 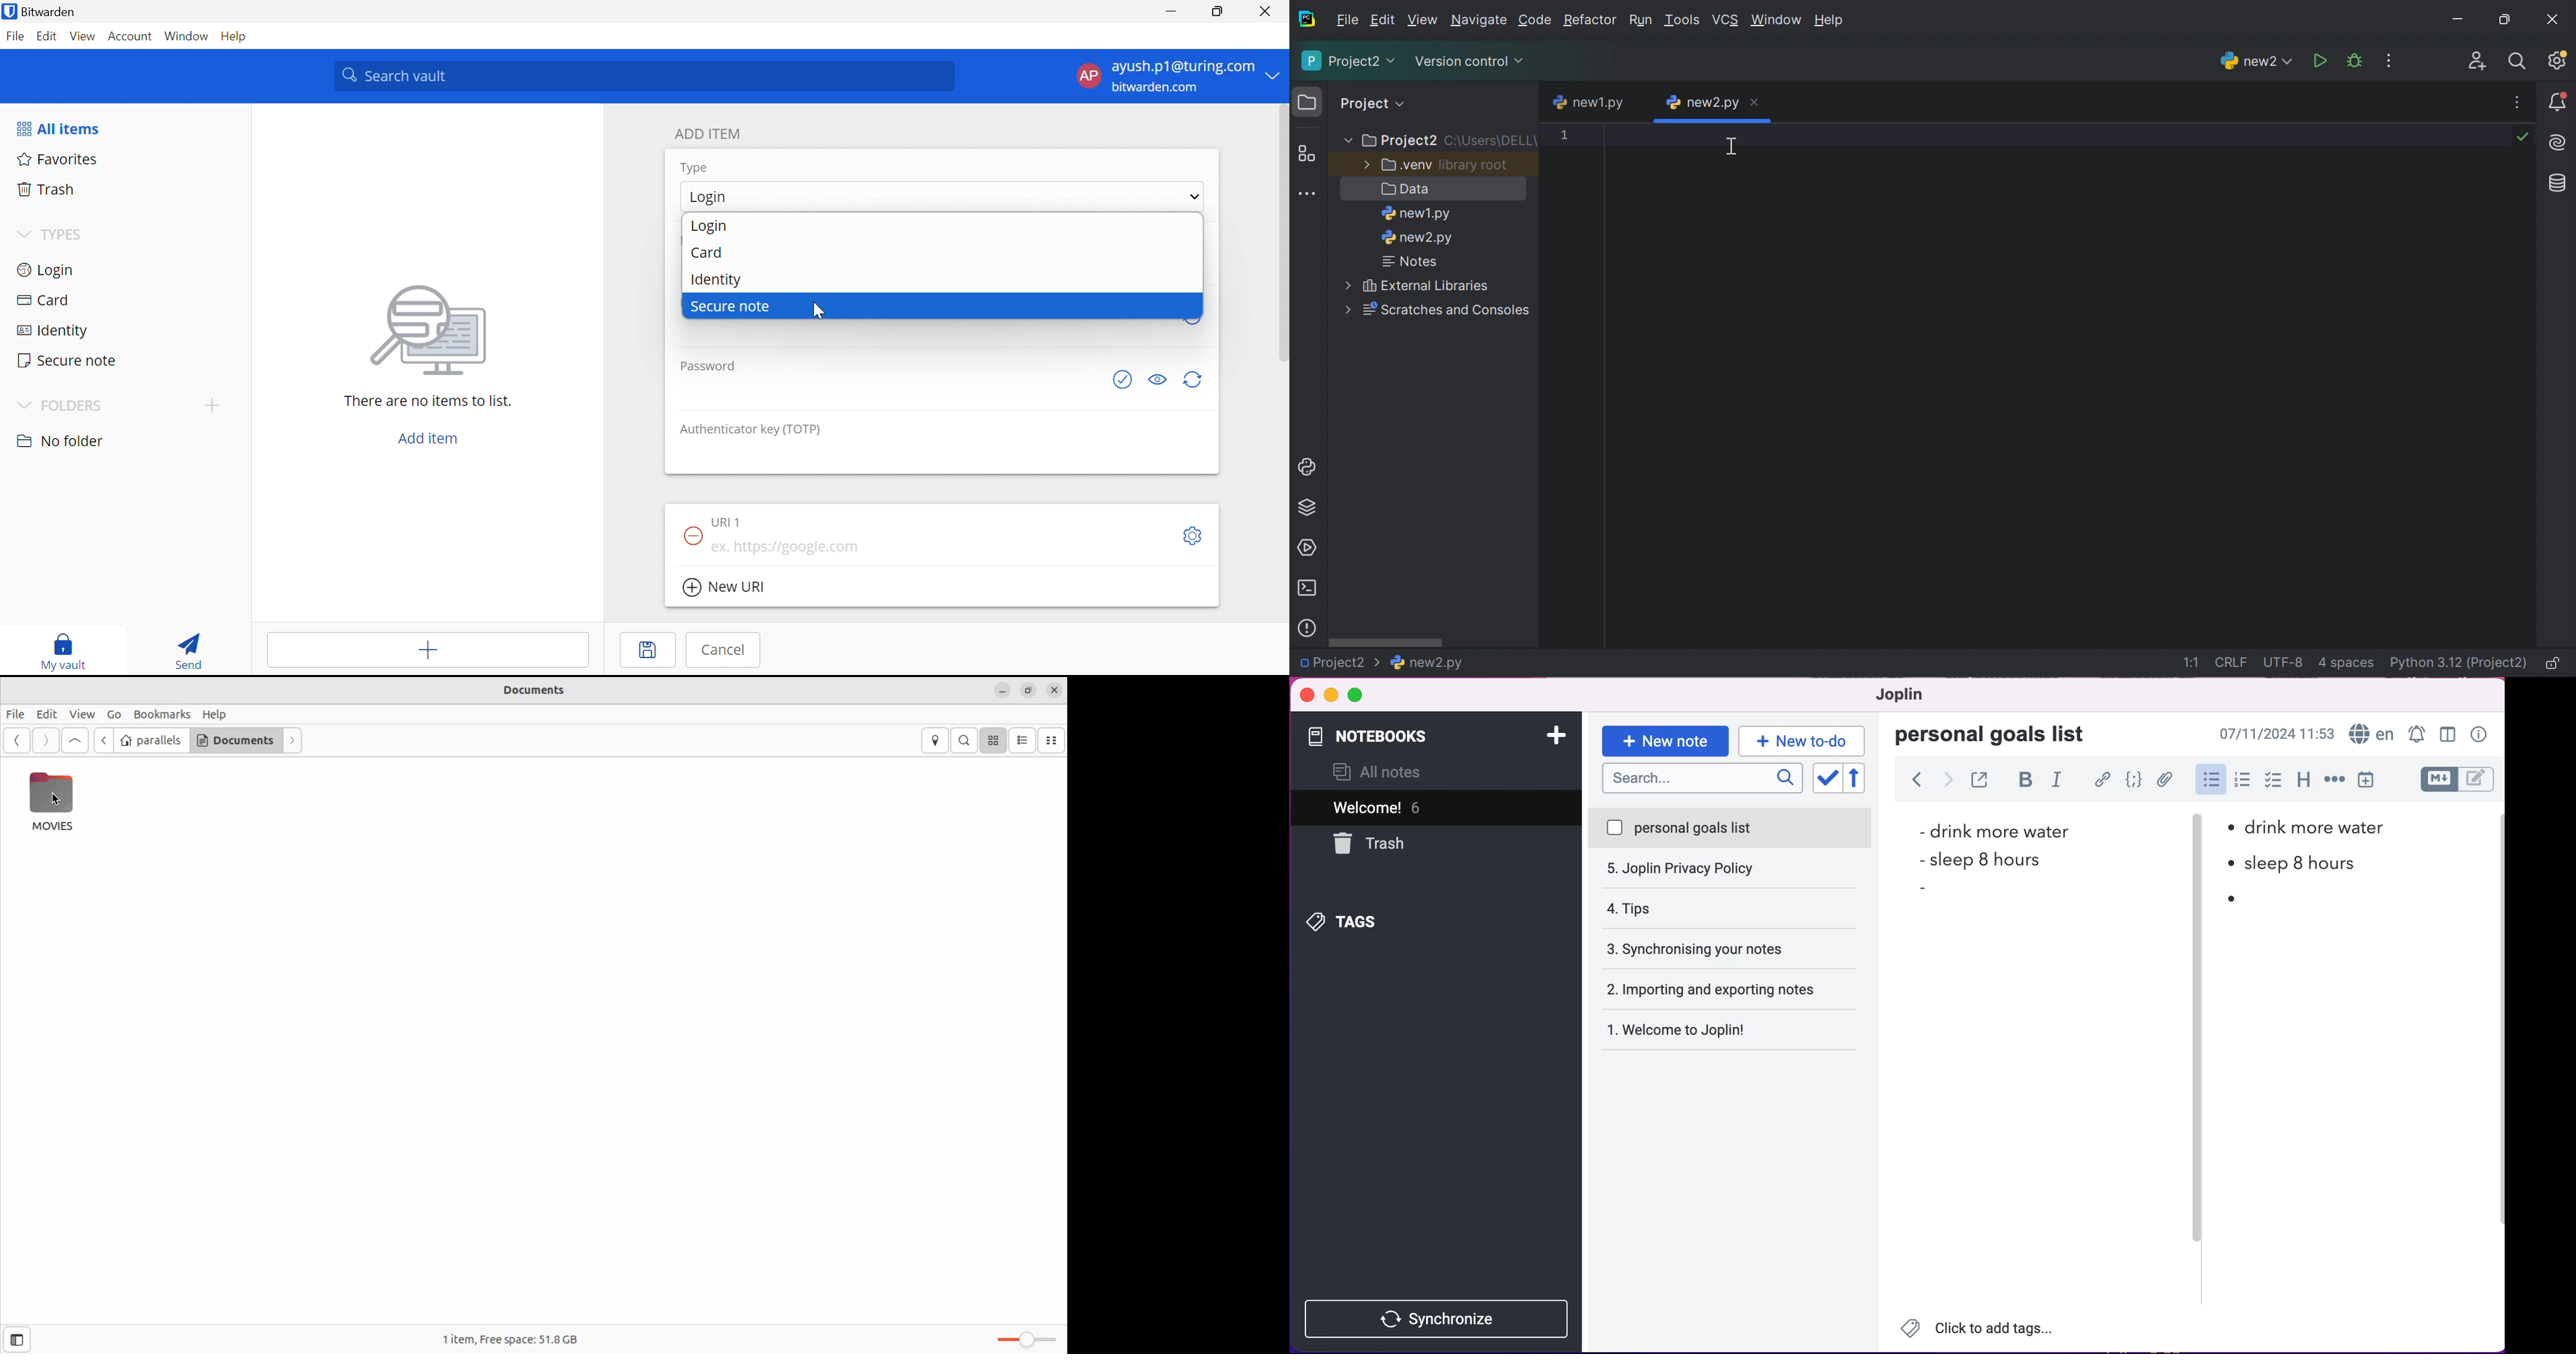 What do you see at coordinates (1330, 695) in the screenshot?
I see `minimize` at bounding box center [1330, 695].